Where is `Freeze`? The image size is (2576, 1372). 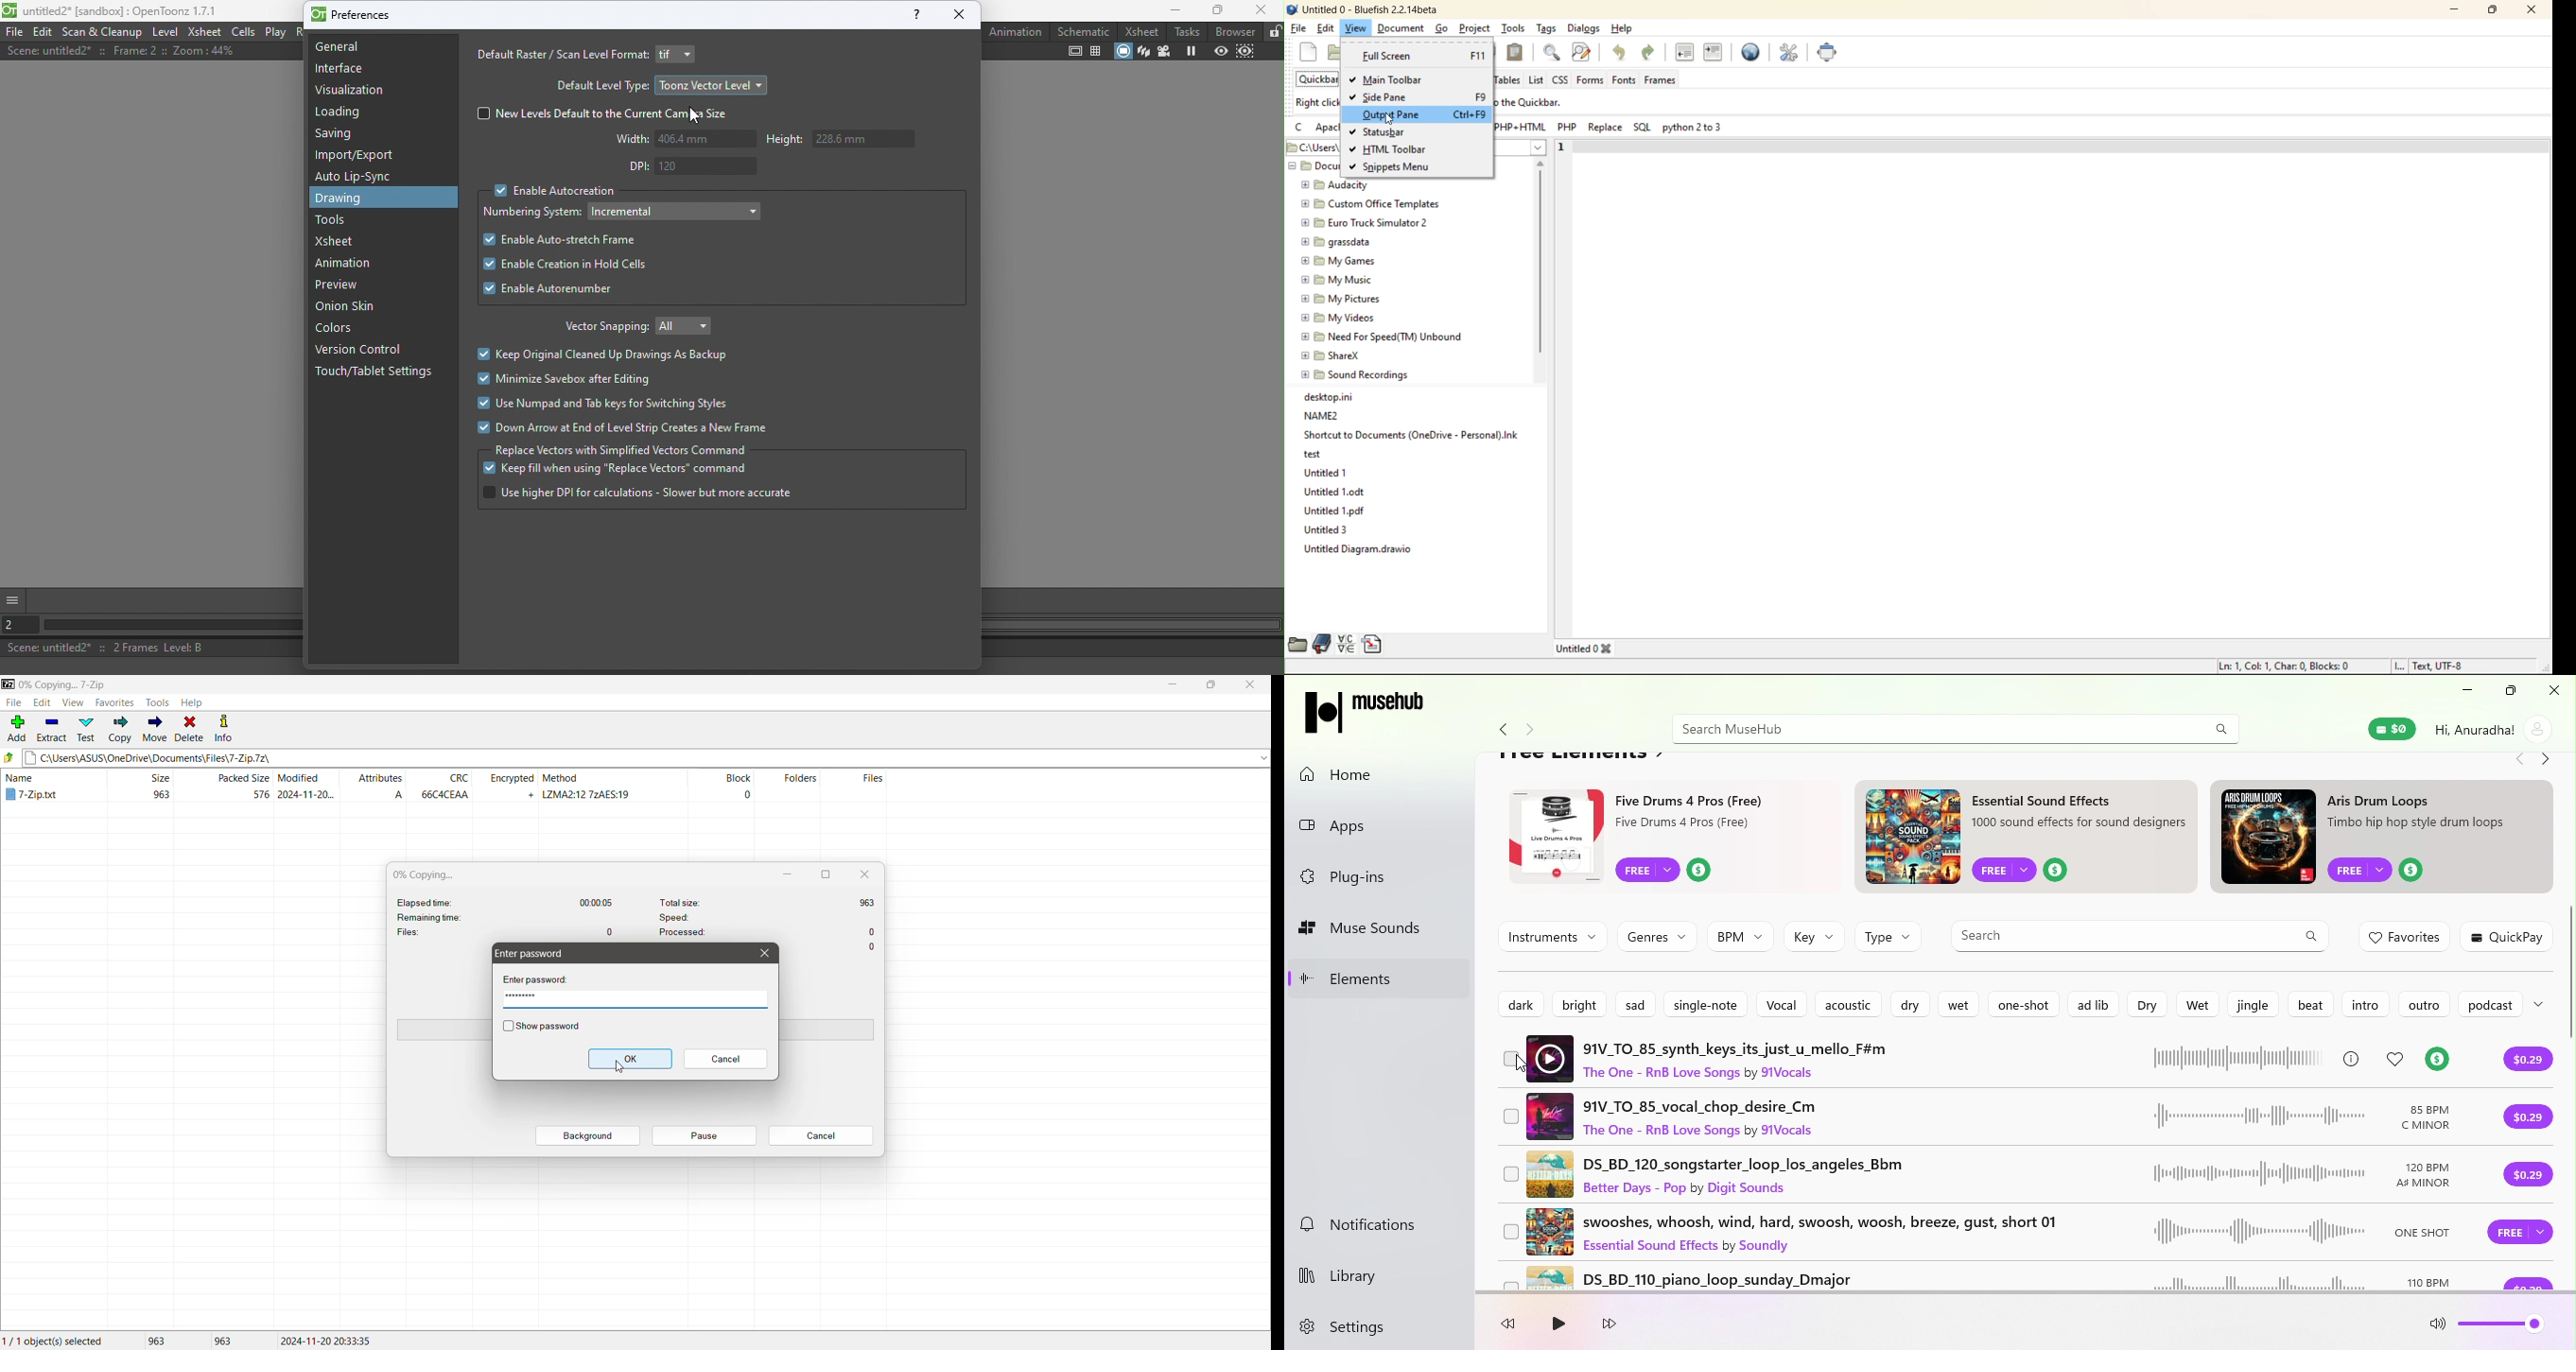
Freeze is located at coordinates (1191, 51).